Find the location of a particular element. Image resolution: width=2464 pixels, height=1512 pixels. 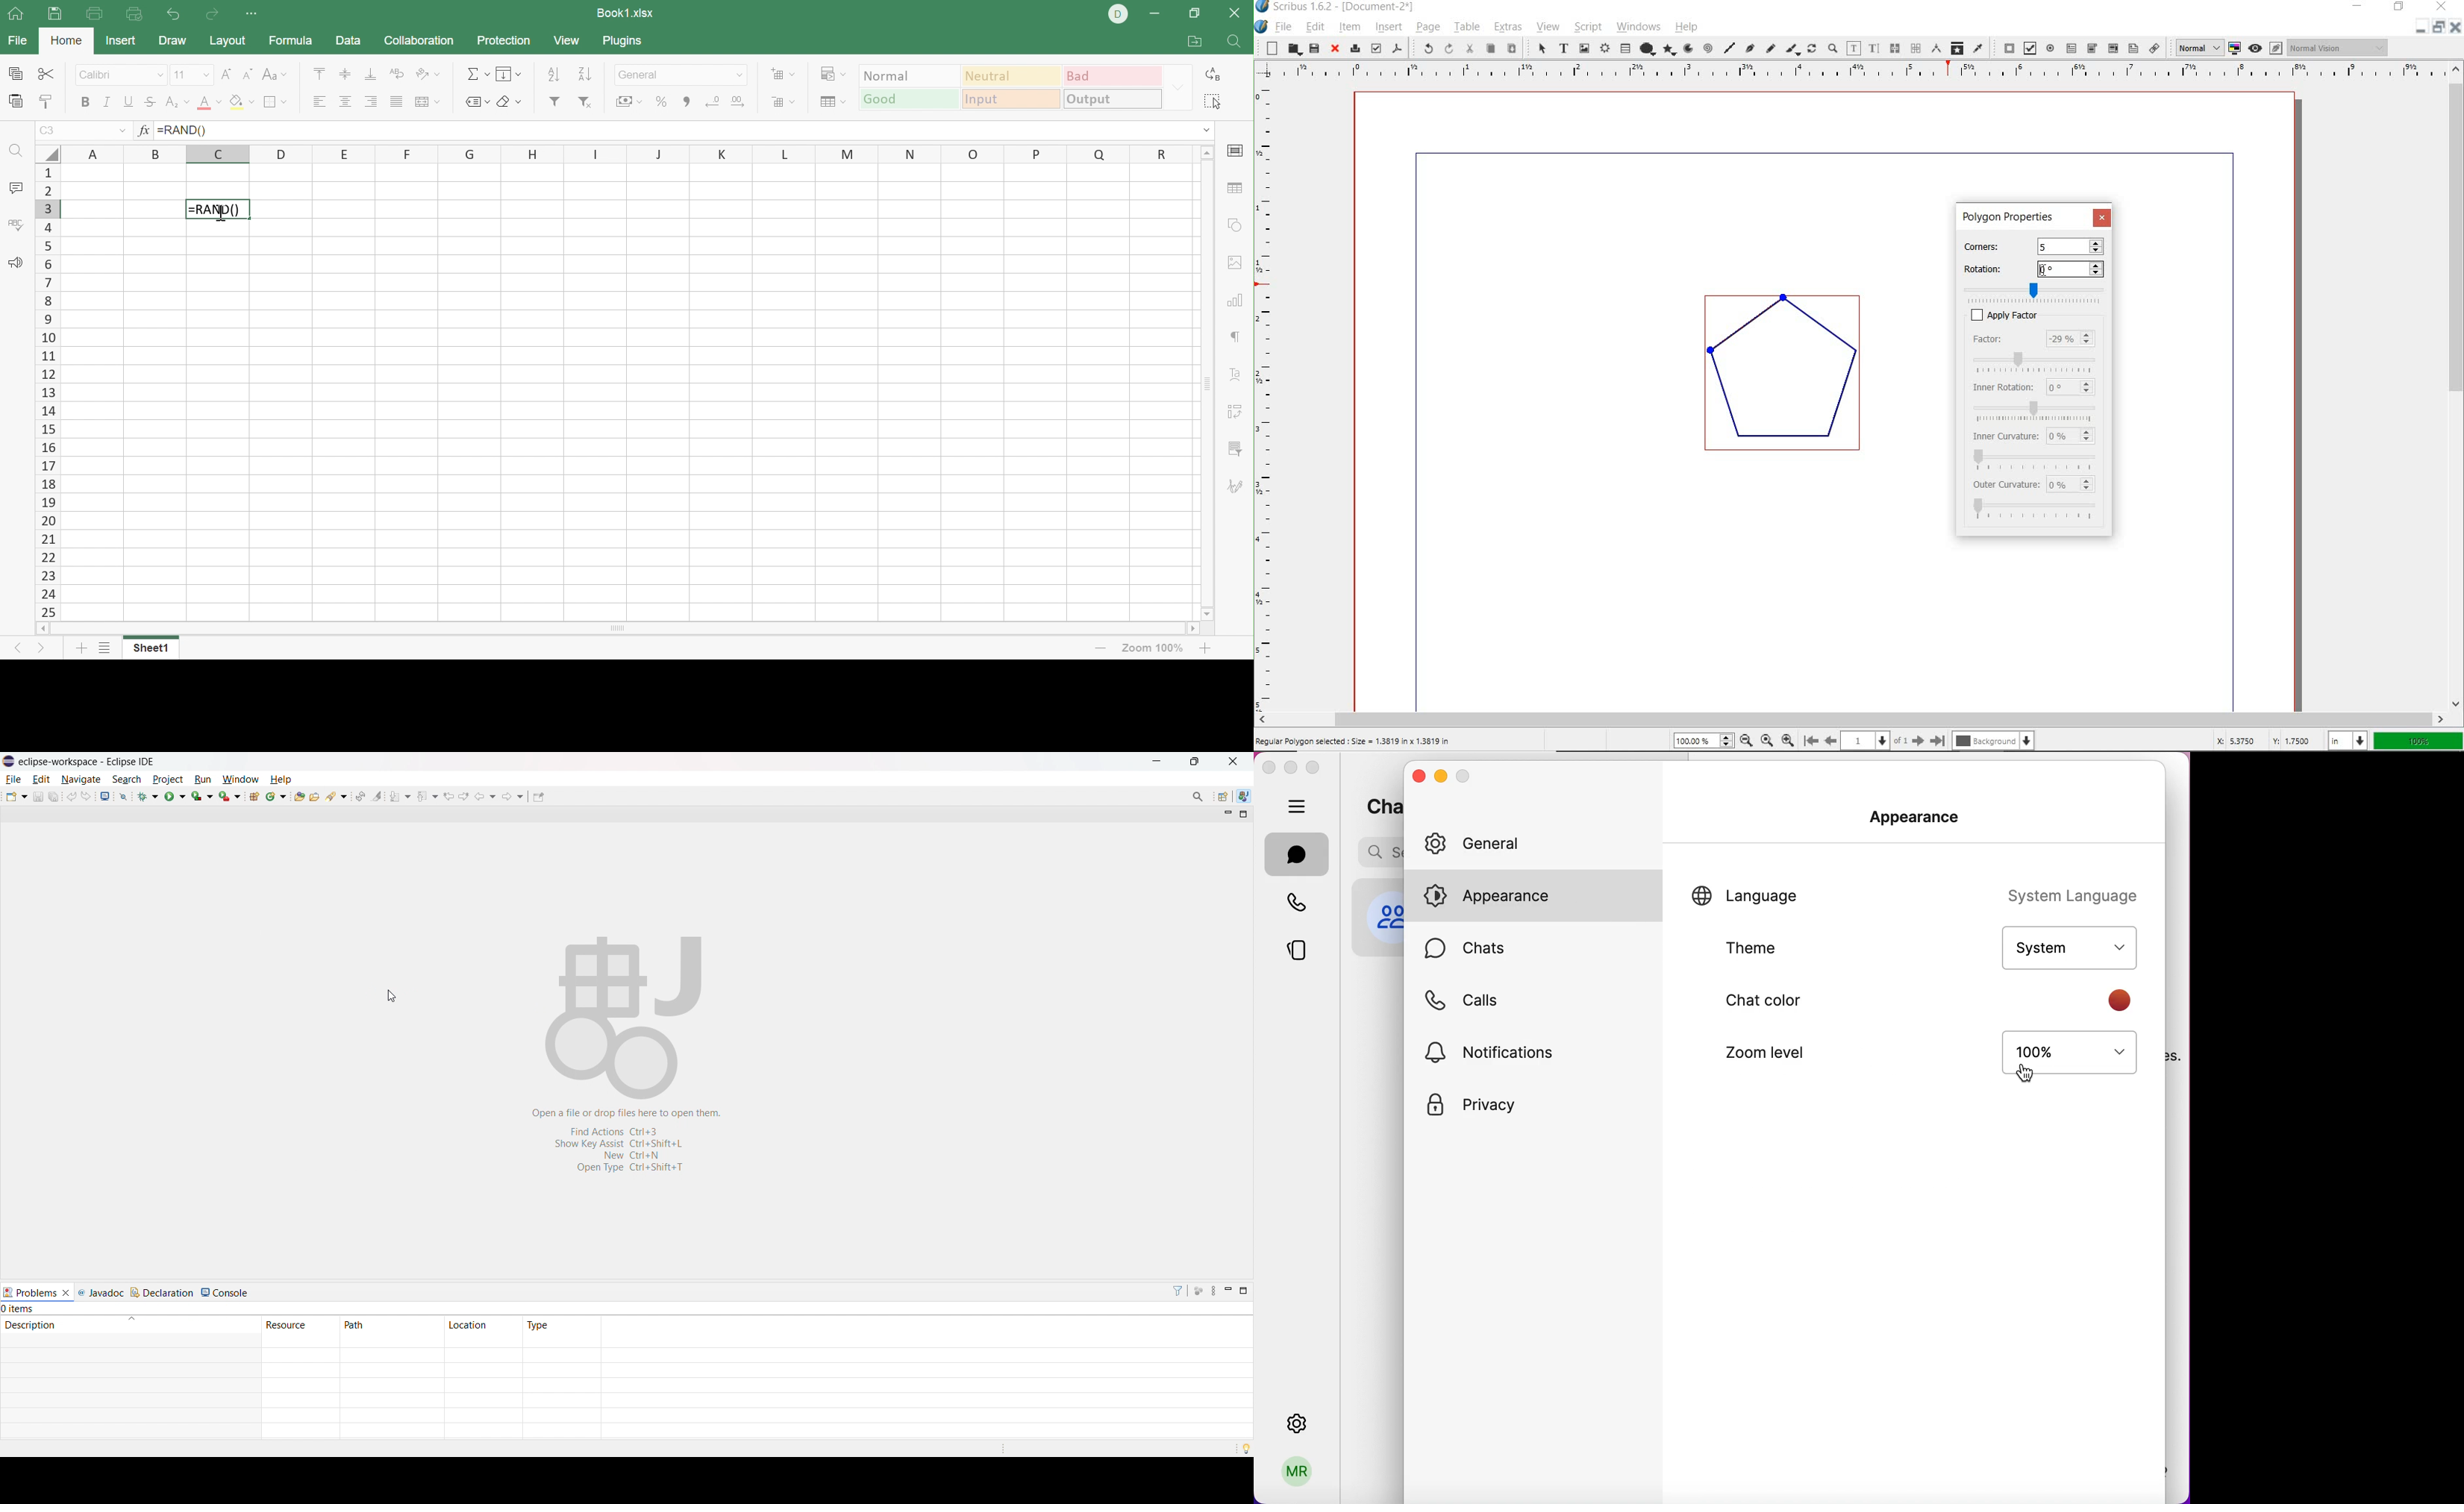

chat color is located at coordinates (1795, 1002).